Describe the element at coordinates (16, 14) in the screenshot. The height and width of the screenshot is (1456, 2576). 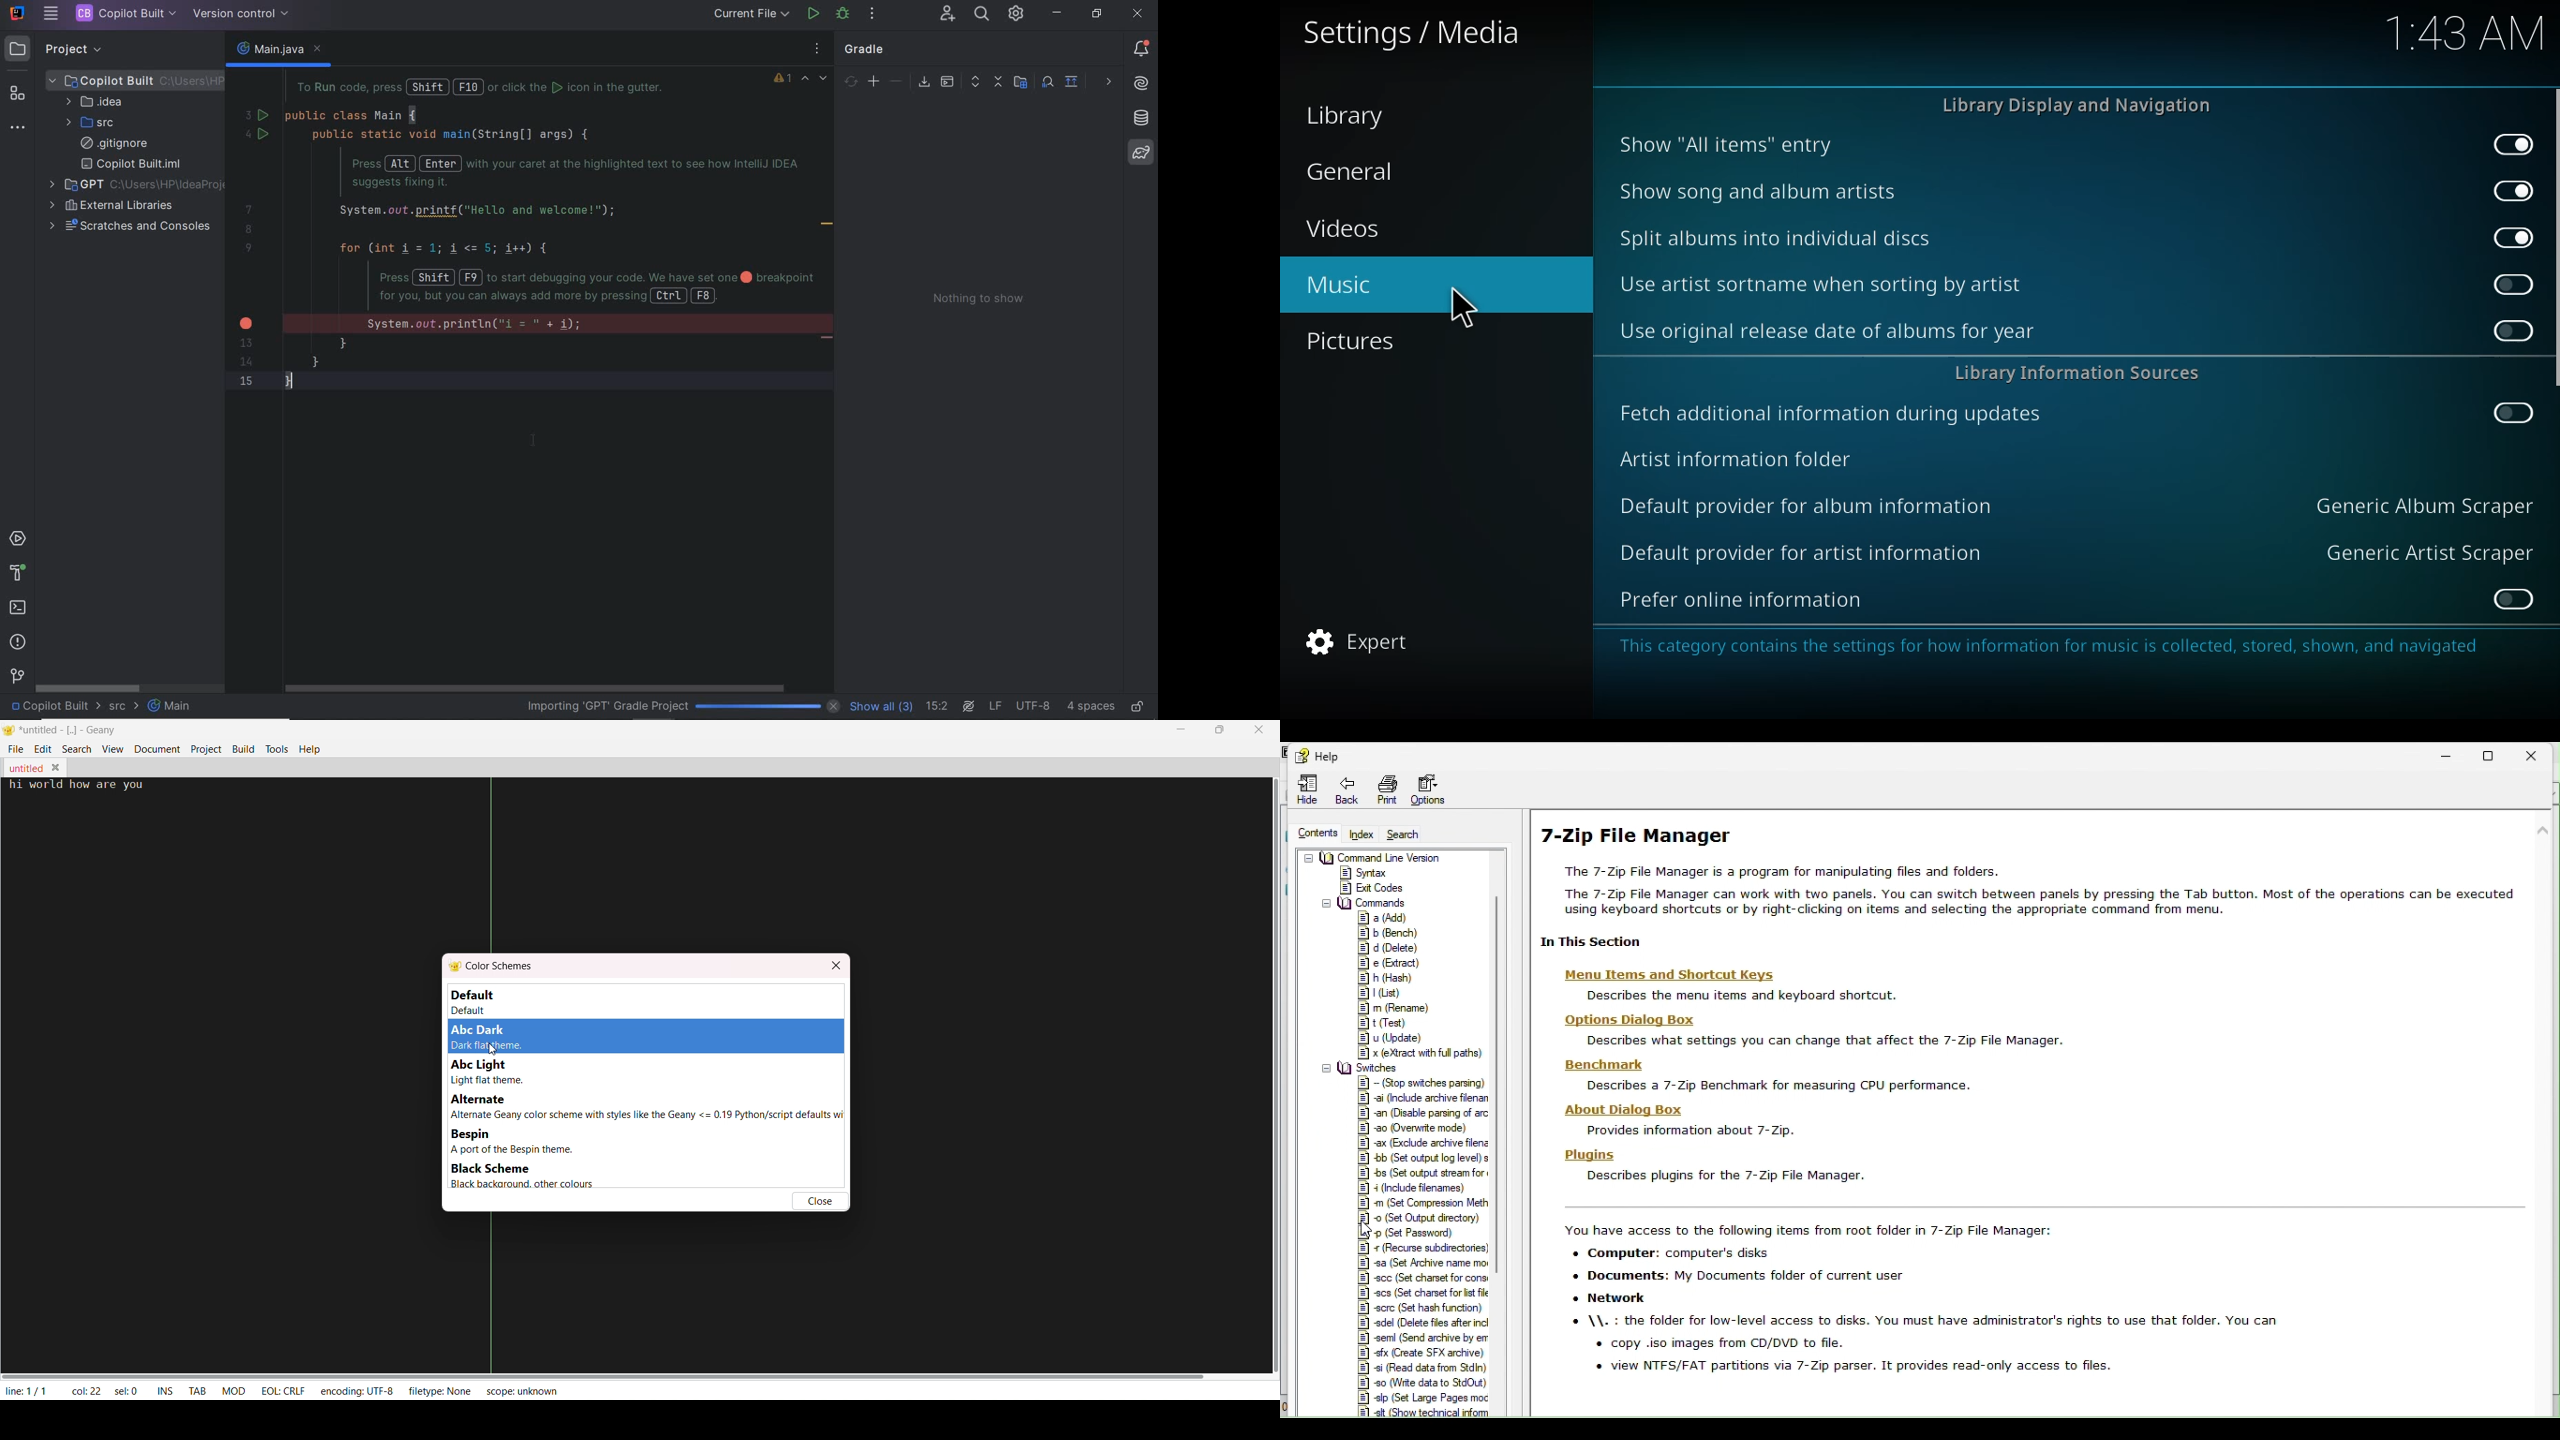
I see `SYSTEM NAME` at that location.